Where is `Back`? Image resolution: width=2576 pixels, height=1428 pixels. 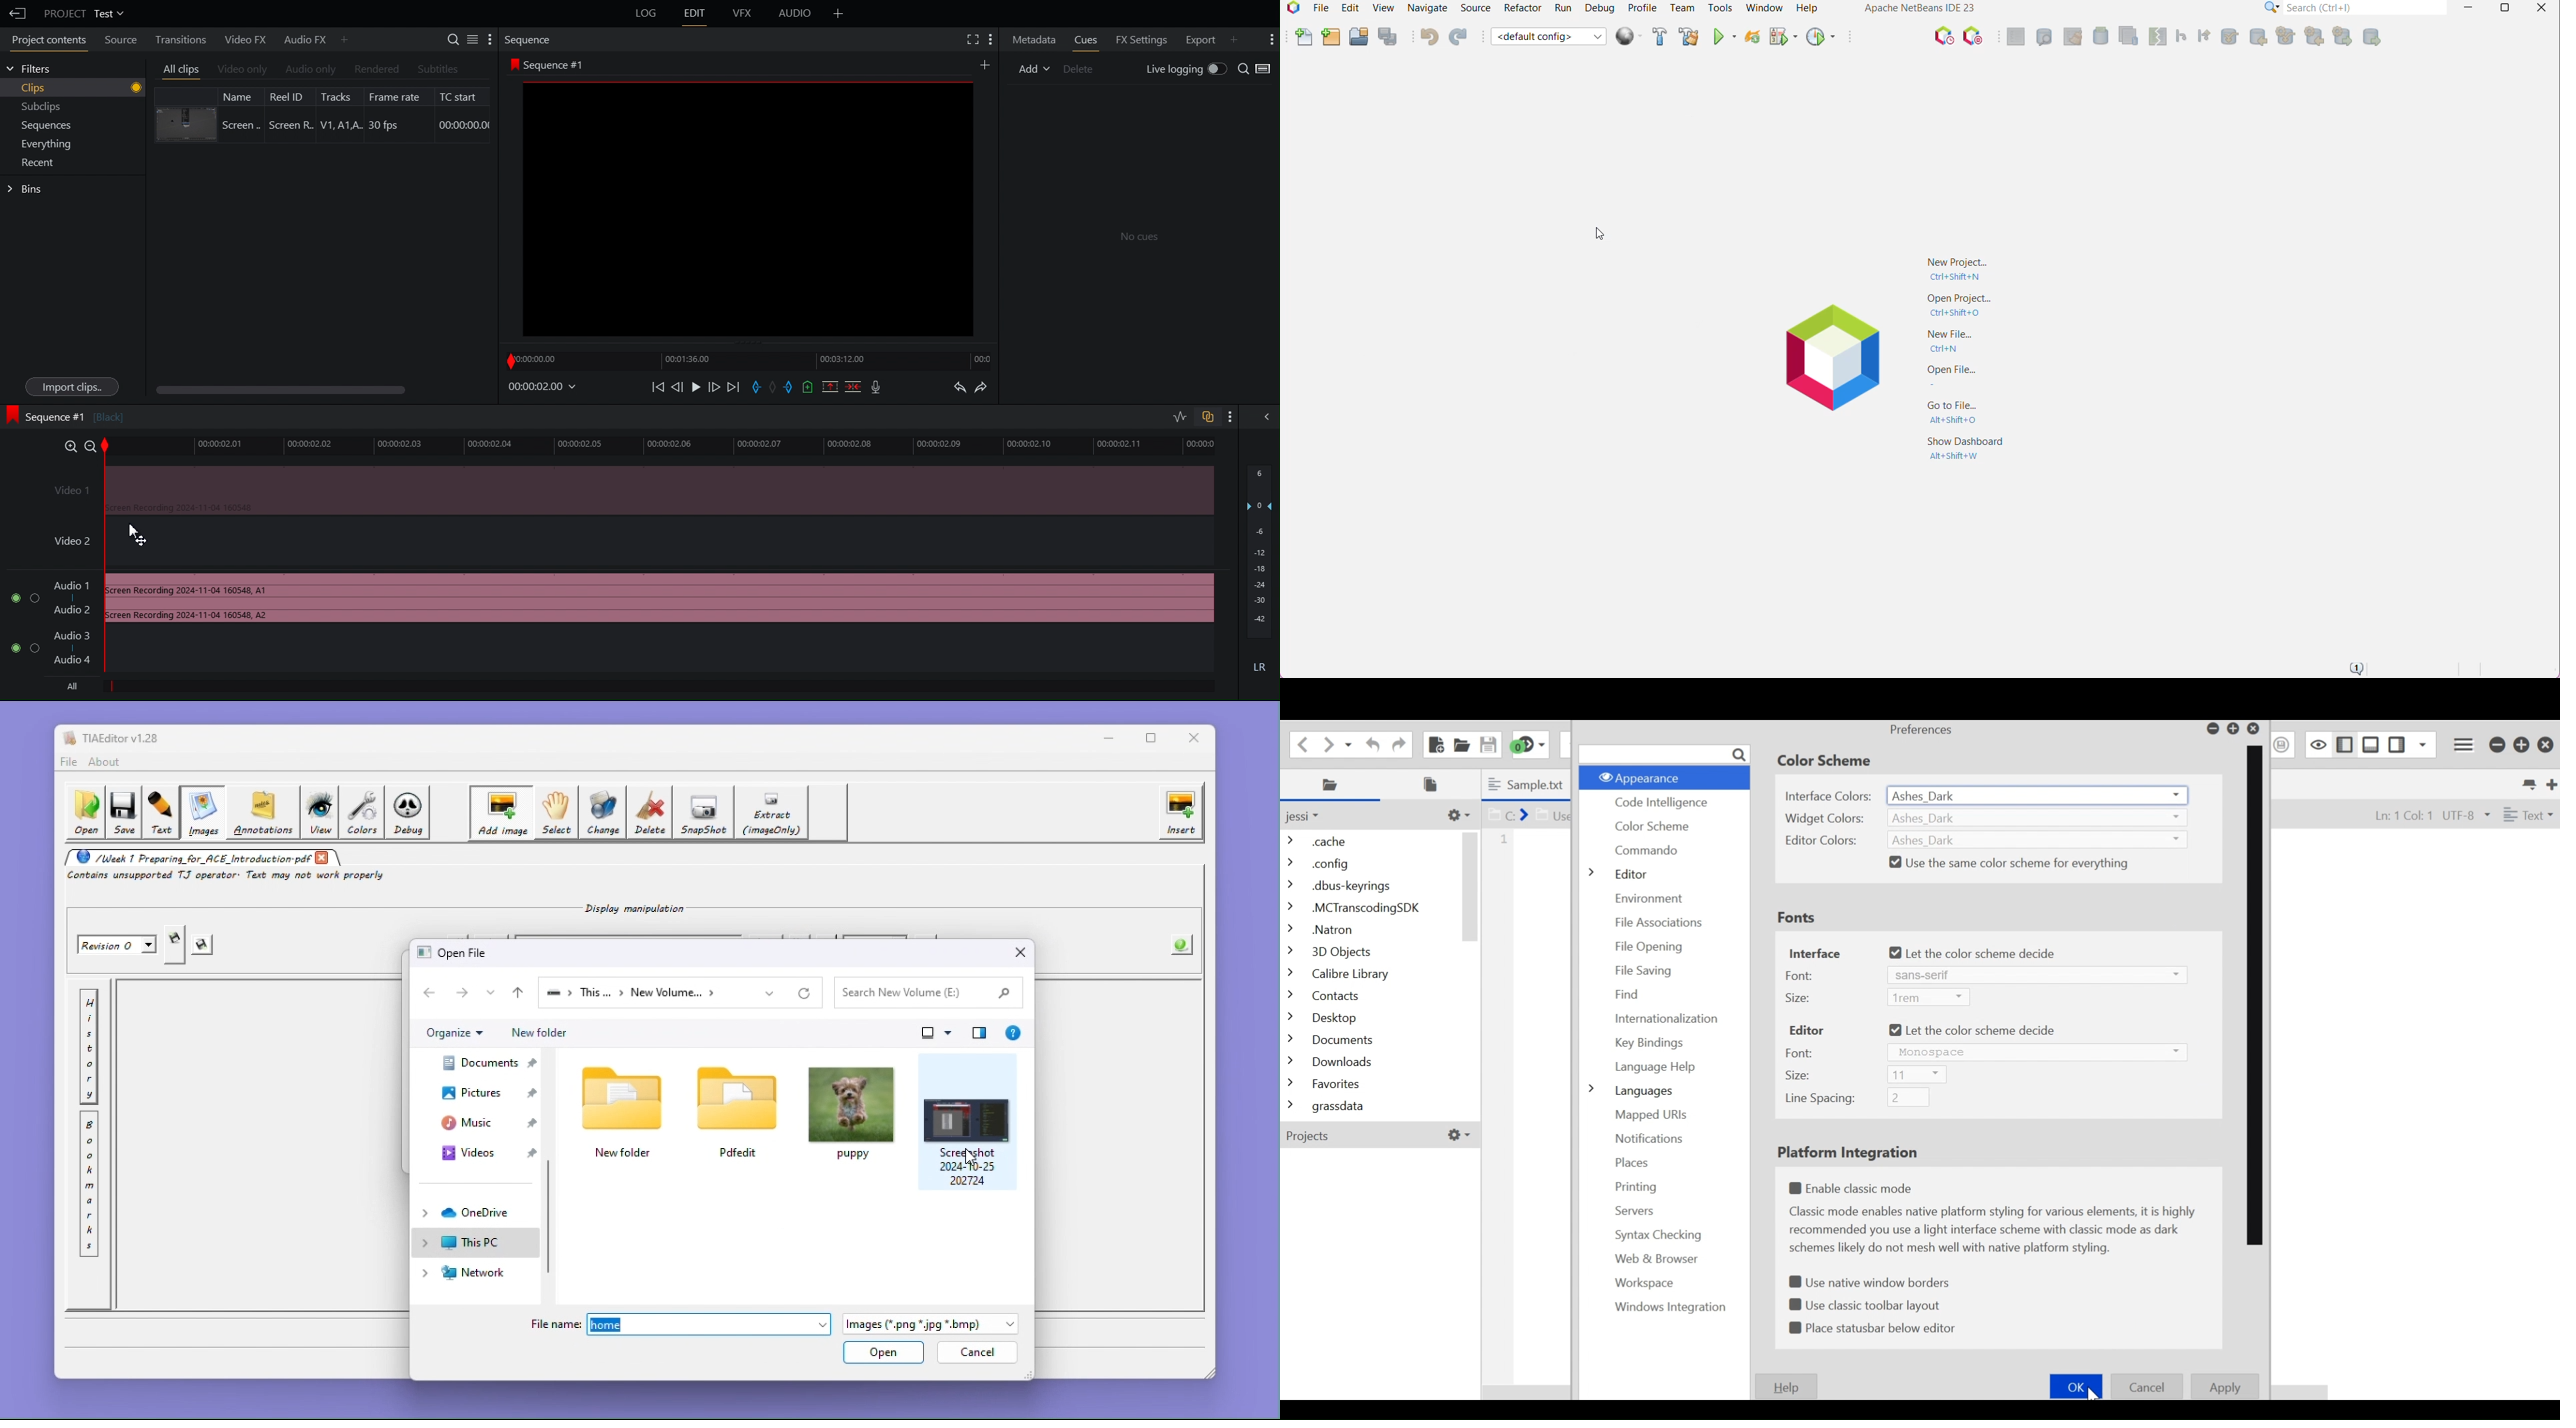 Back is located at coordinates (16, 11).